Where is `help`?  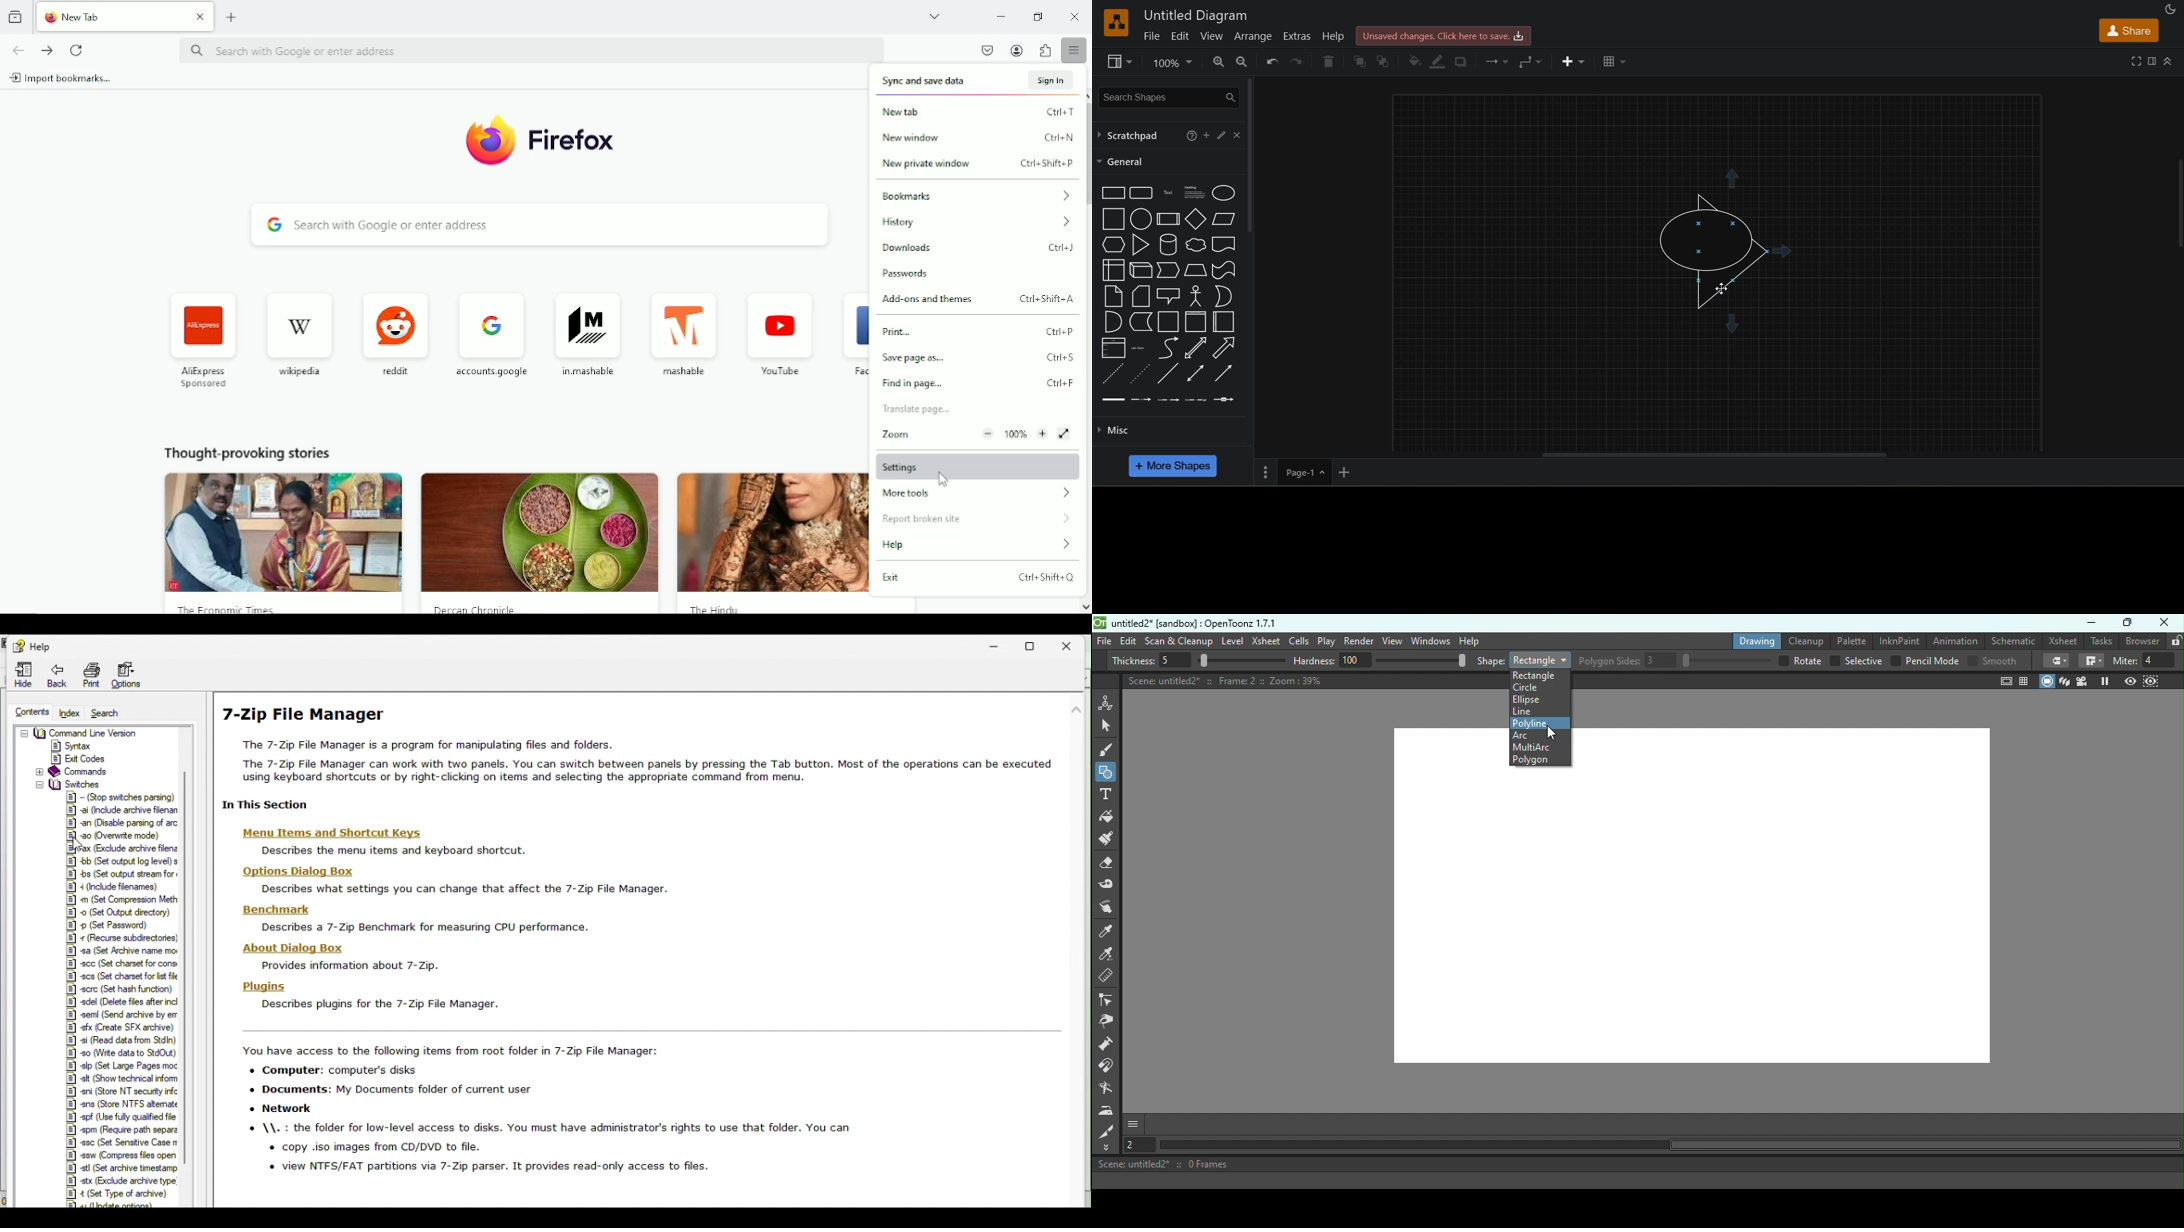
help is located at coordinates (1192, 138).